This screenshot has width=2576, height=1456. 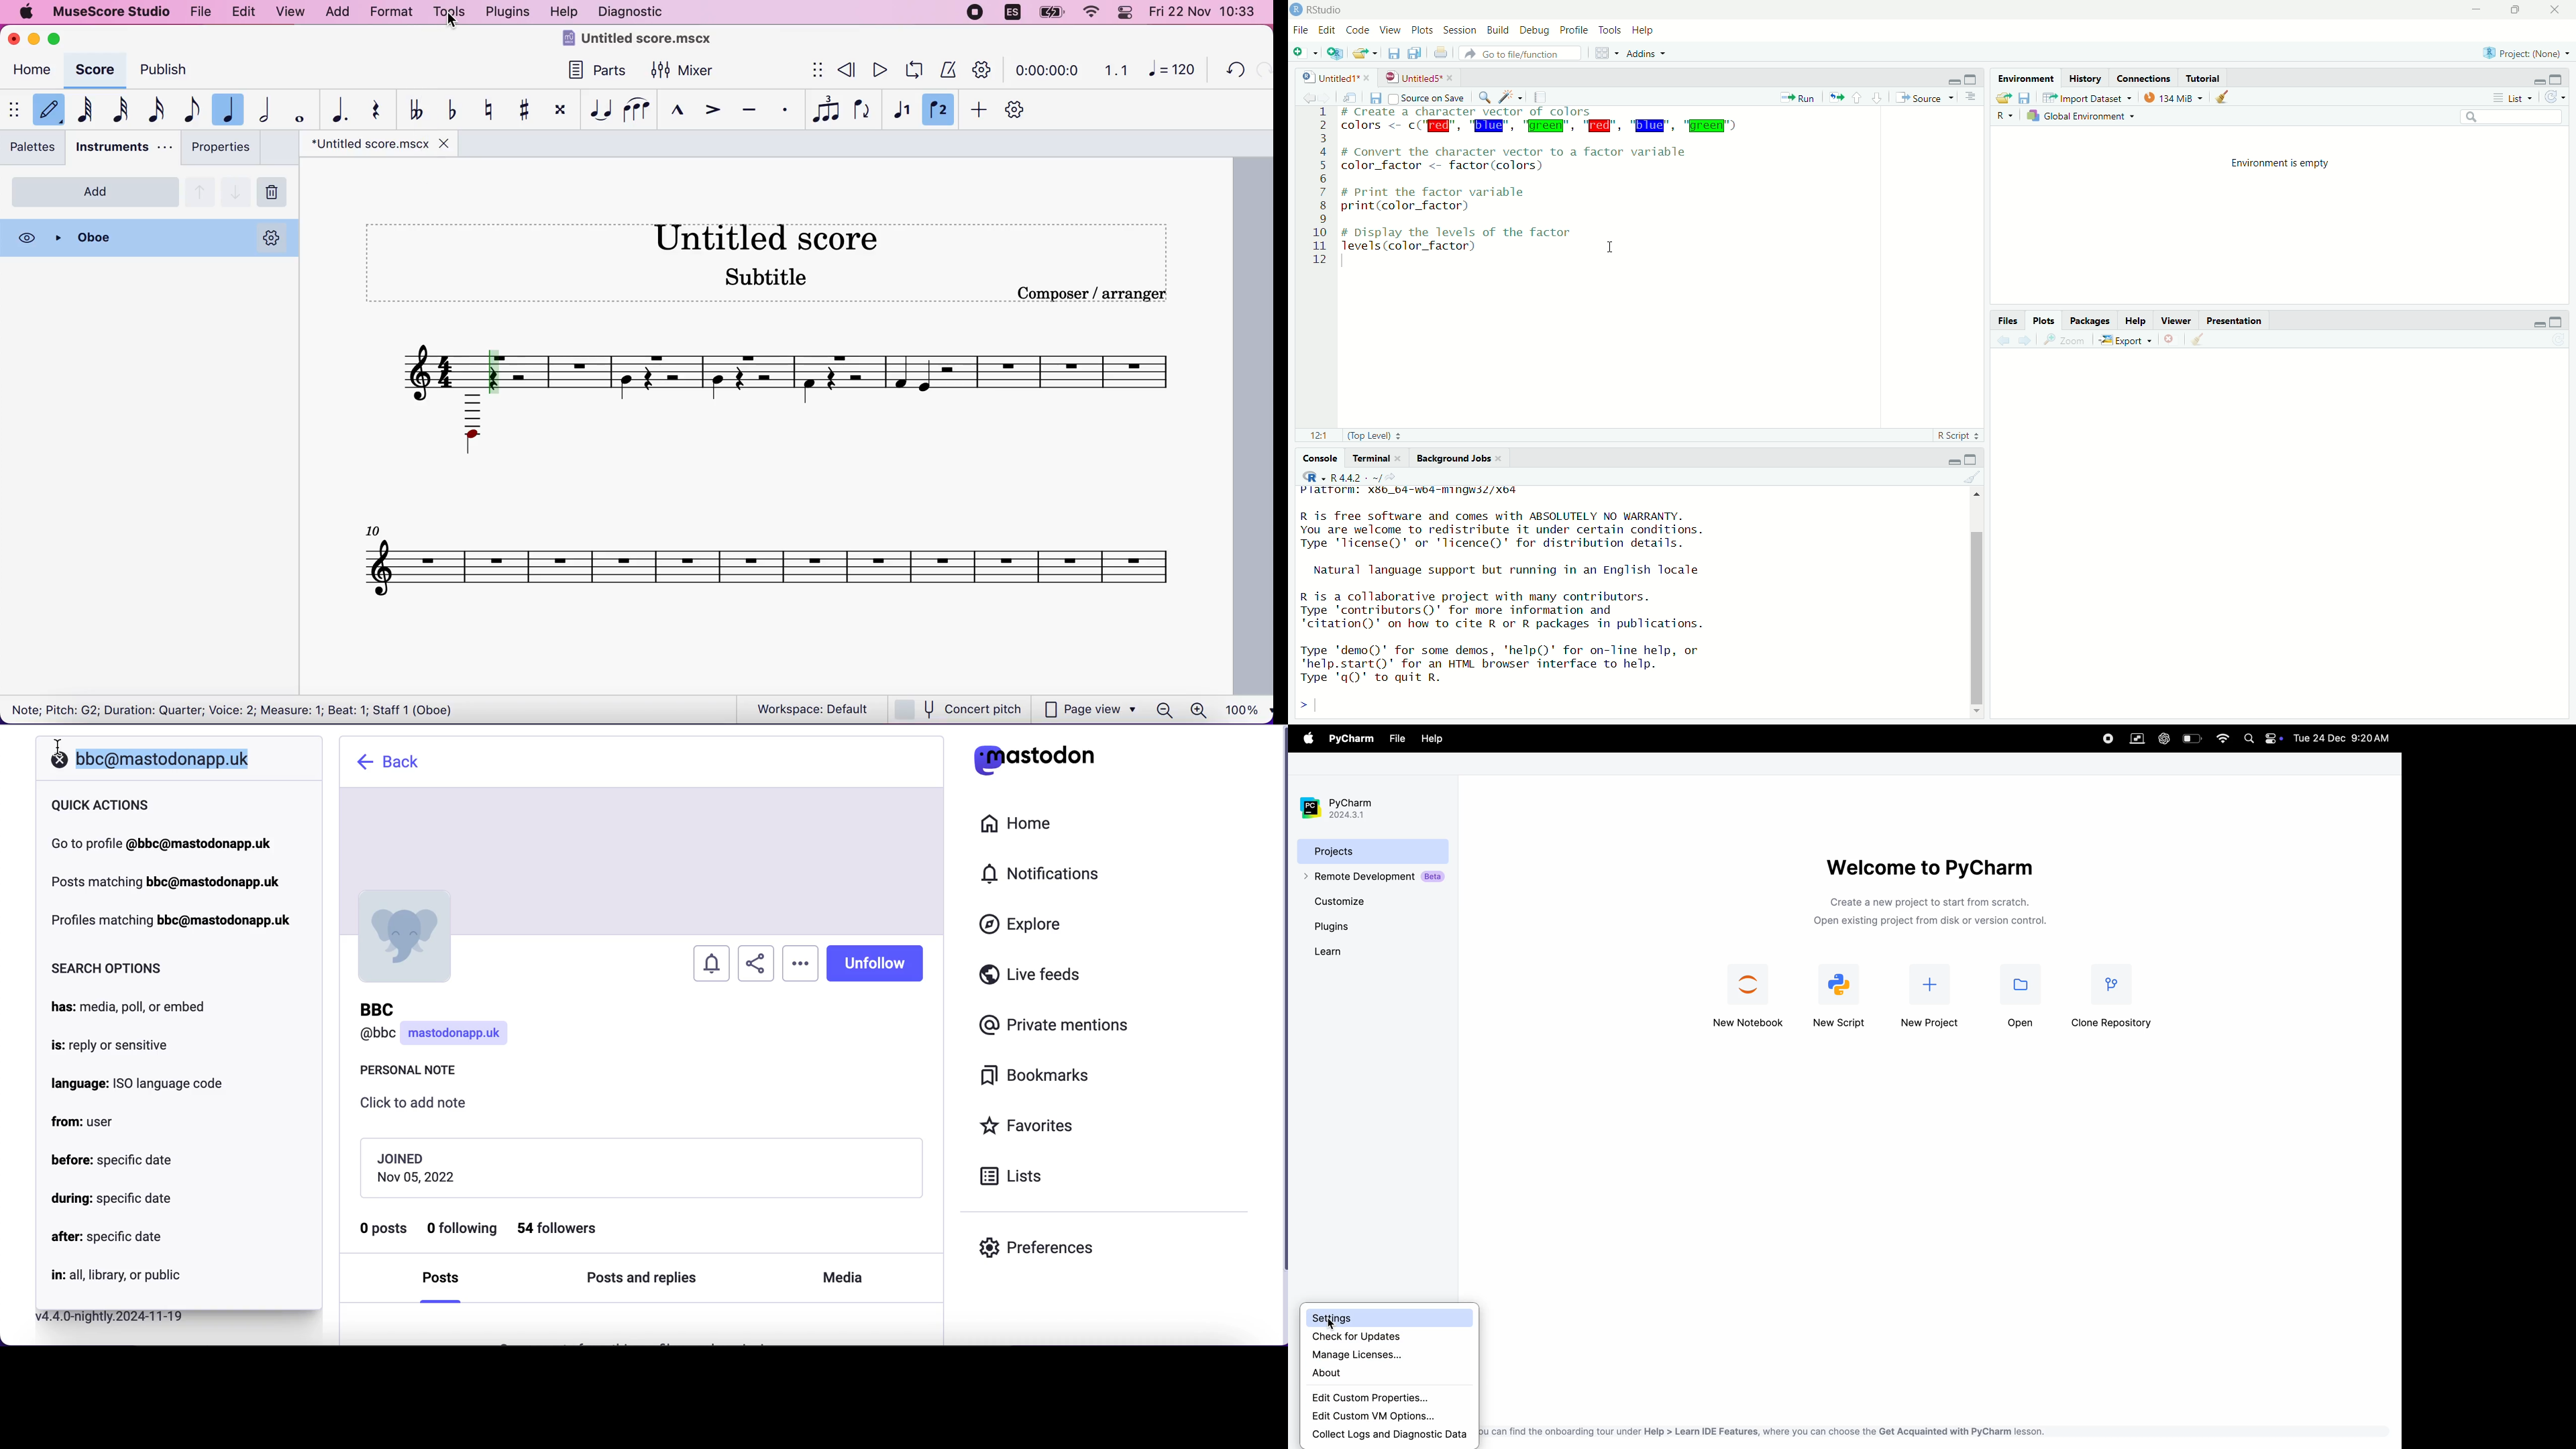 What do you see at coordinates (2044, 318) in the screenshot?
I see `Plots` at bounding box center [2044, 318].